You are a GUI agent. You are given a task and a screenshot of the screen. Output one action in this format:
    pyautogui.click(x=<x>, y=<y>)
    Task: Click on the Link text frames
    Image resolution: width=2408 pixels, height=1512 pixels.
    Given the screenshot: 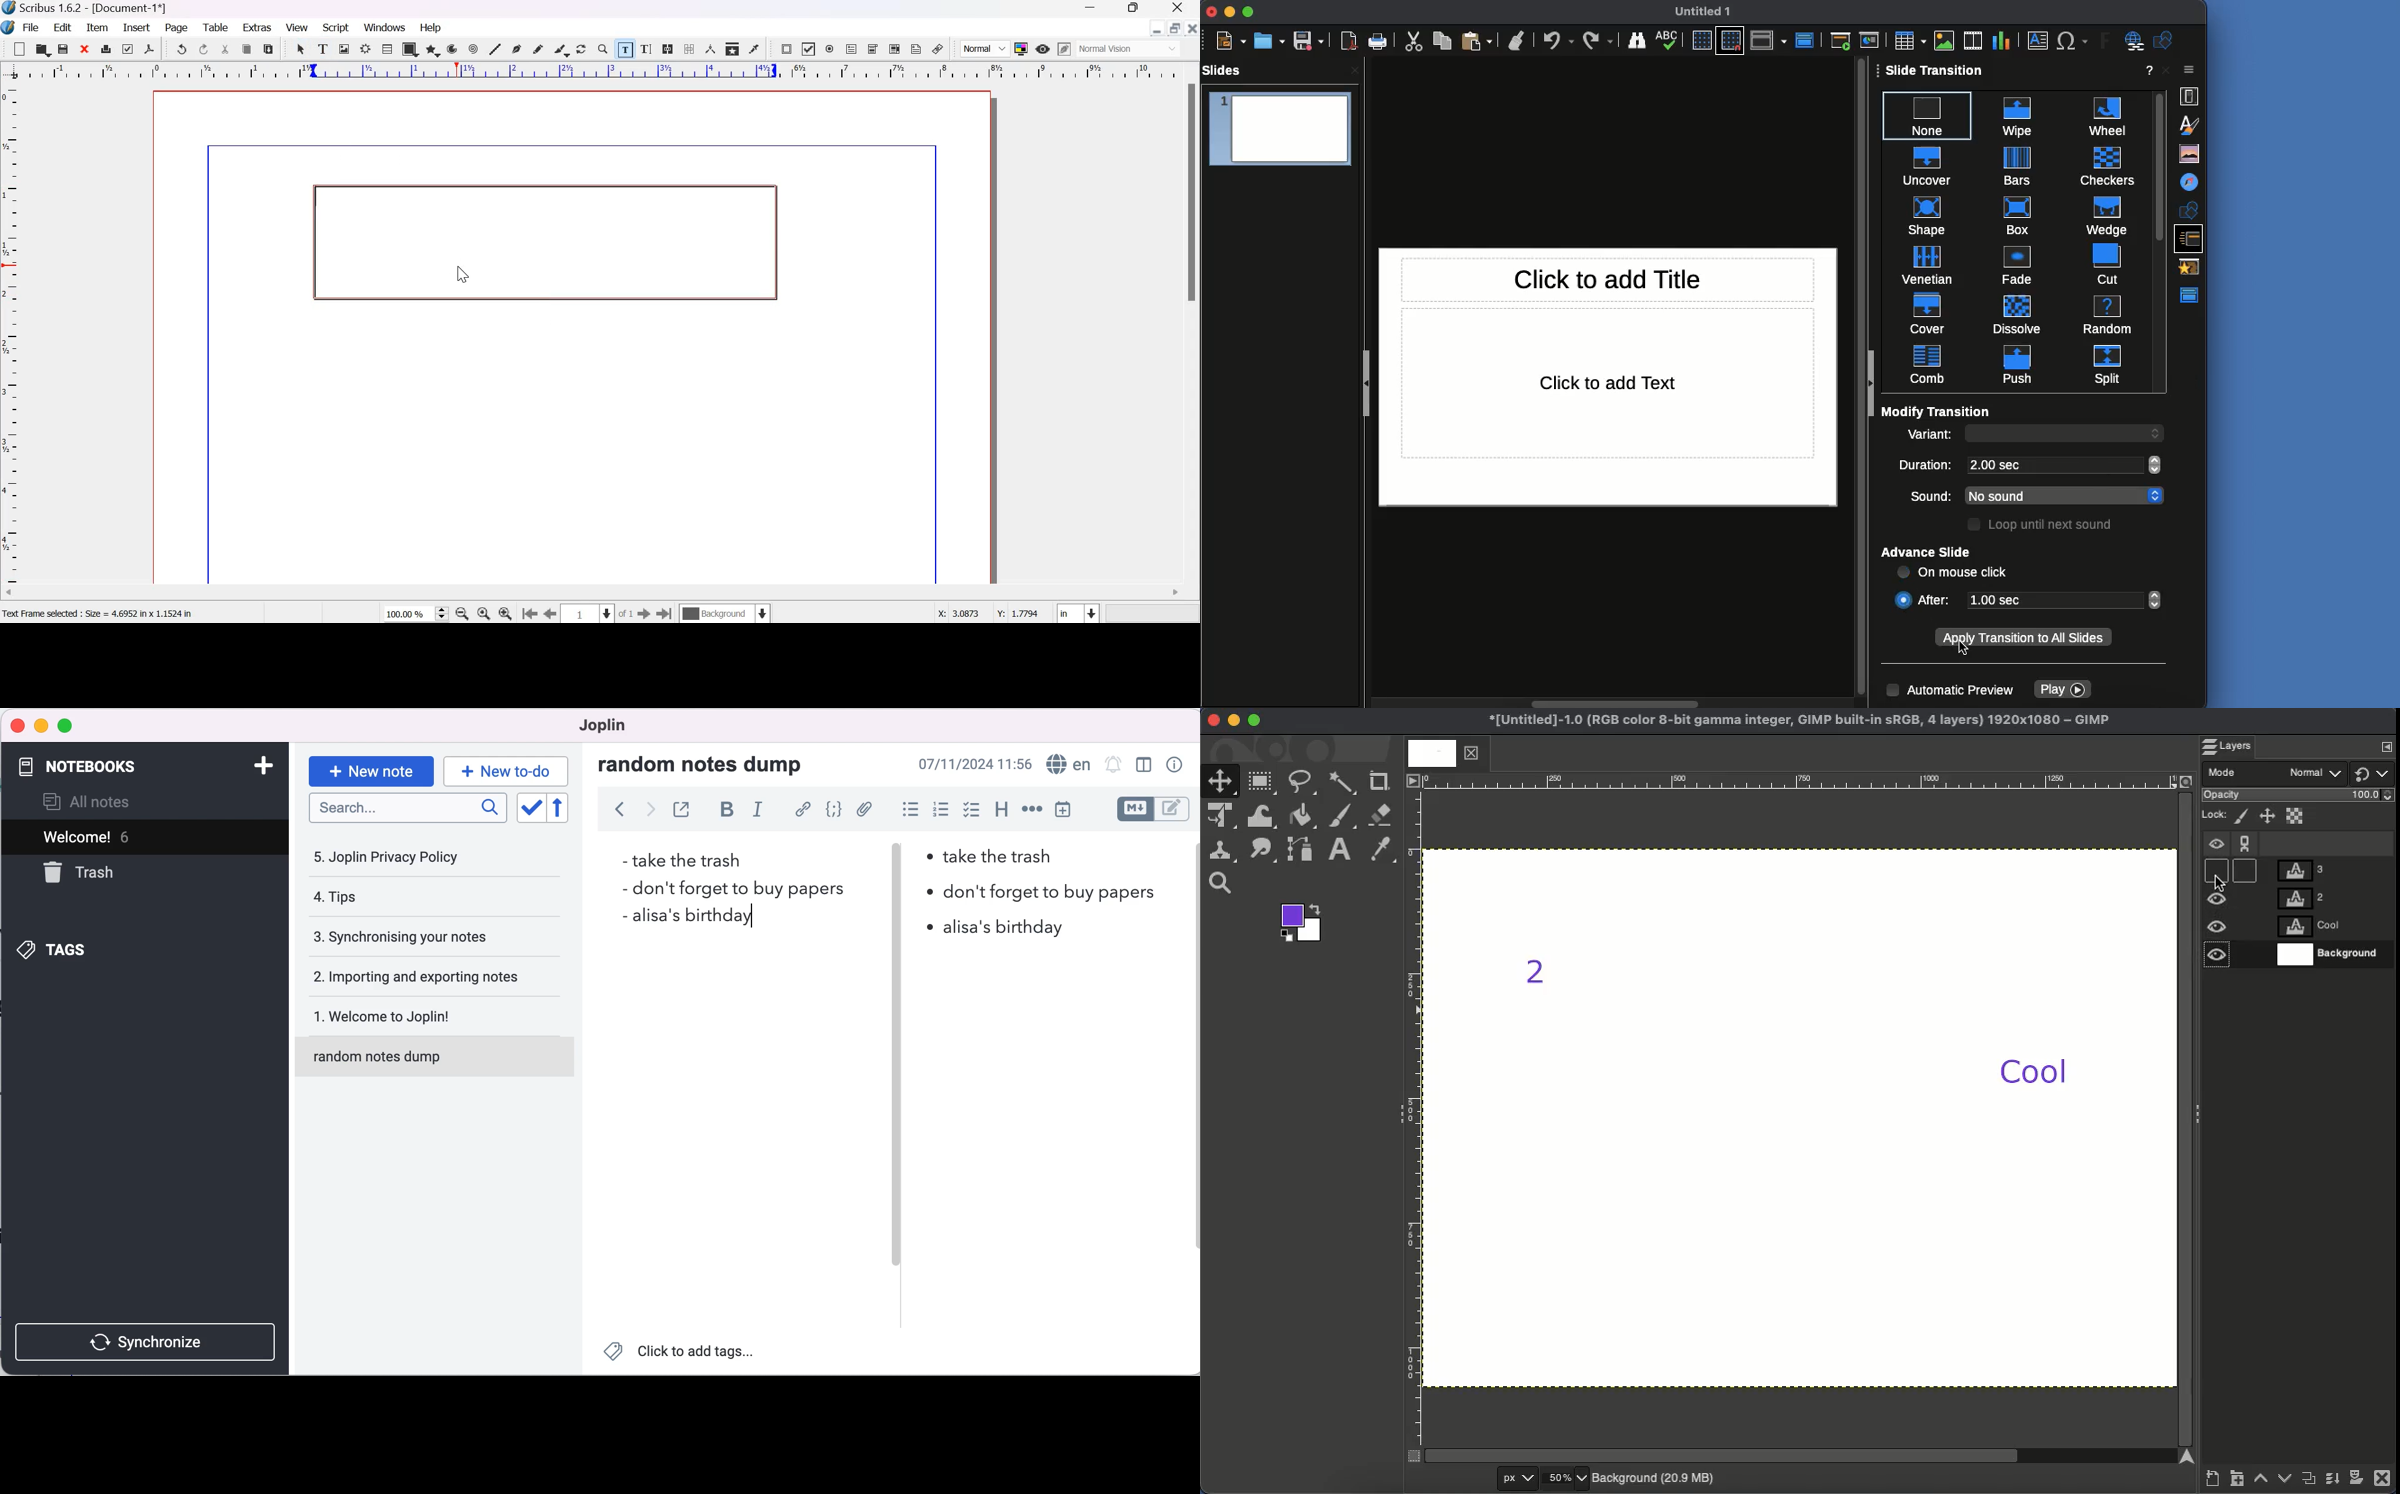 What is the action you would take?
    pyautogui.click(x=668, y=49)
    